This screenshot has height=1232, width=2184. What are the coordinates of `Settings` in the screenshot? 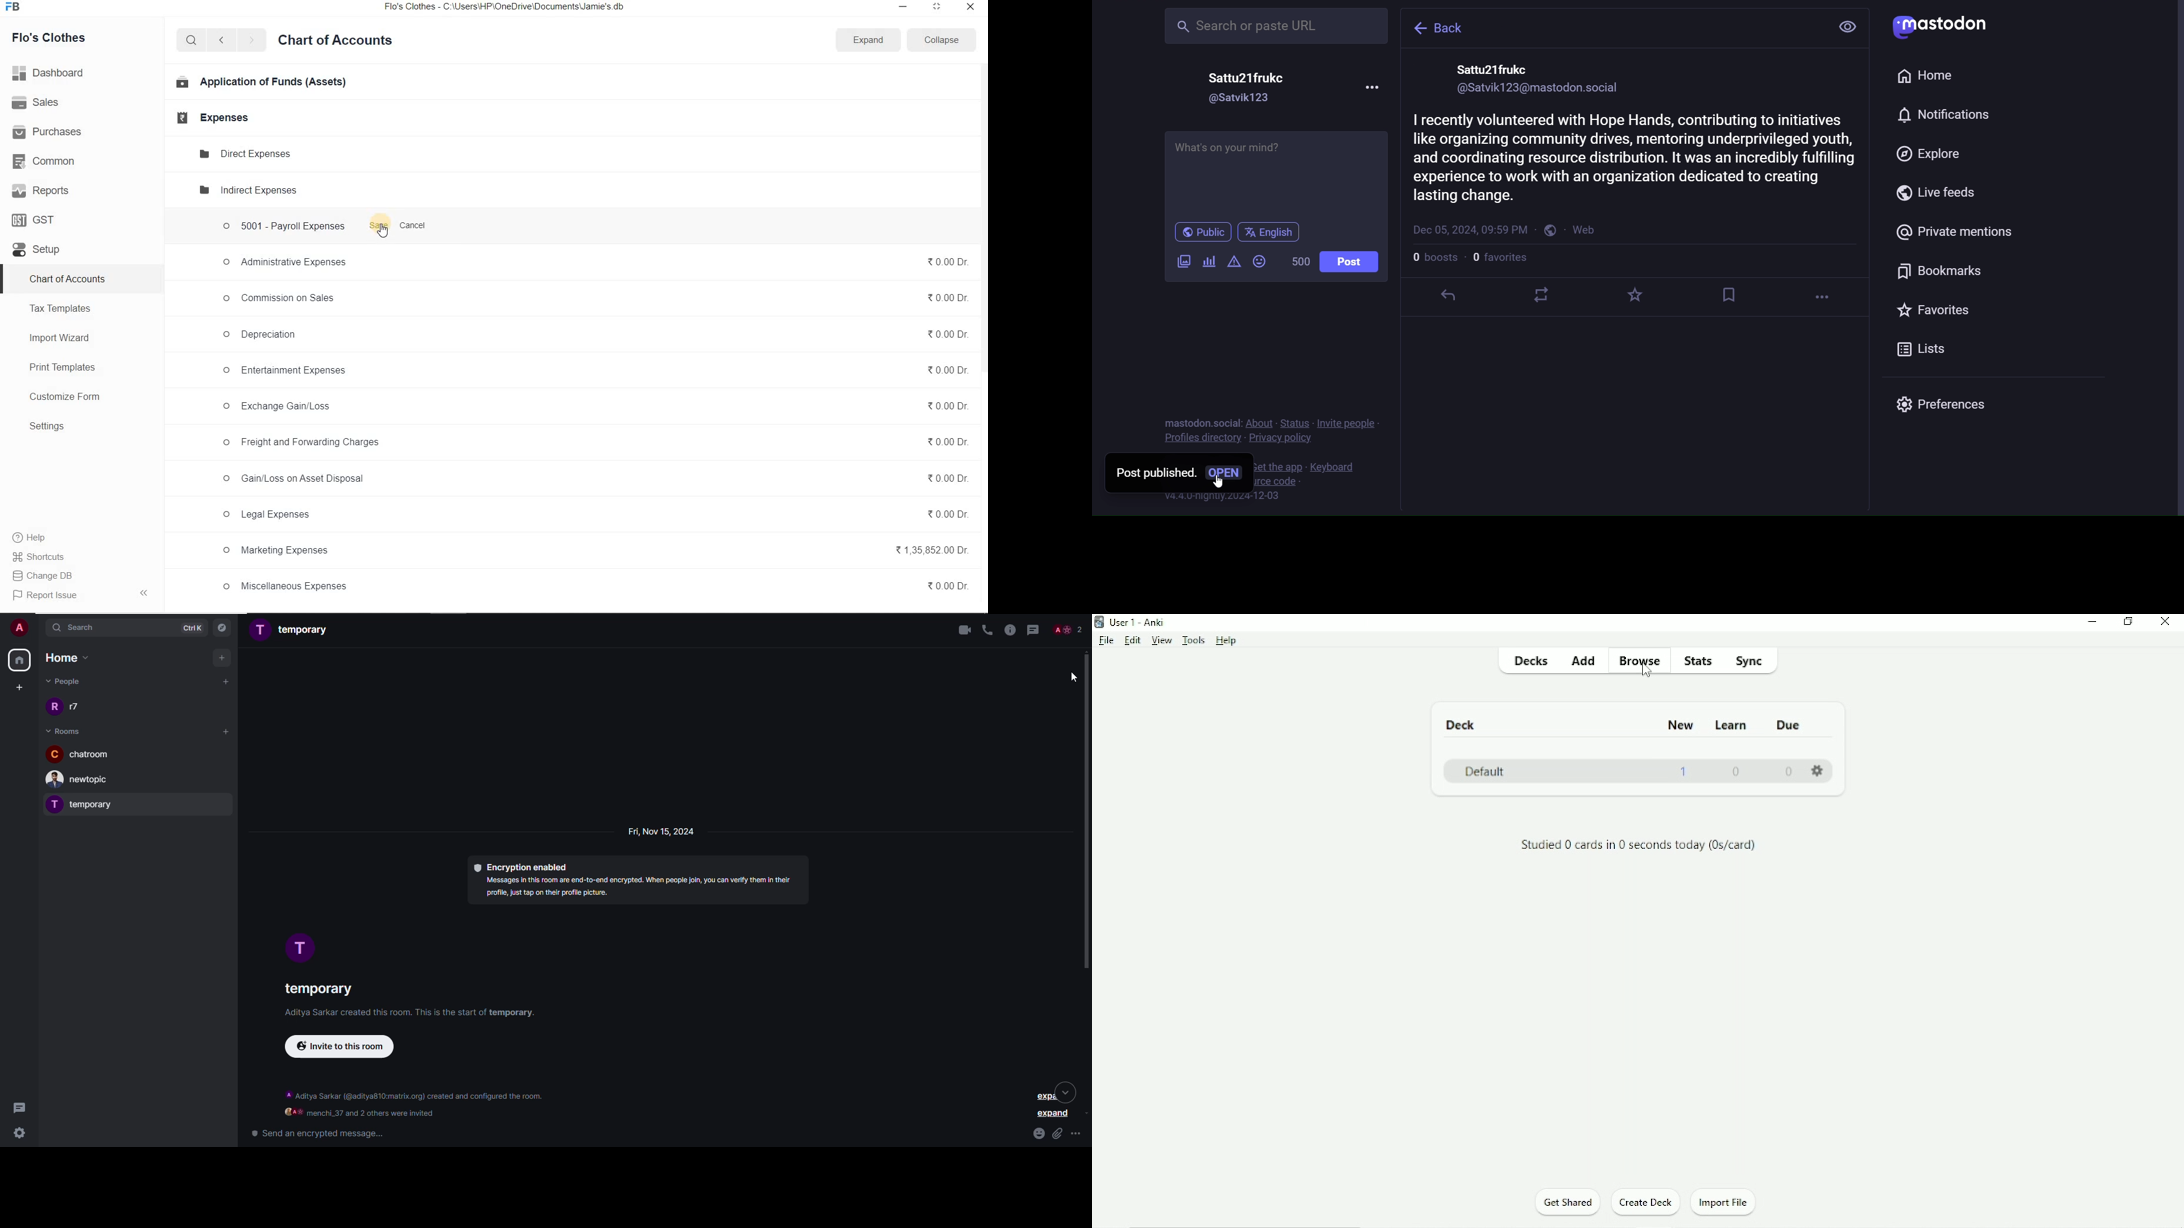 It's located at (1819, 771).